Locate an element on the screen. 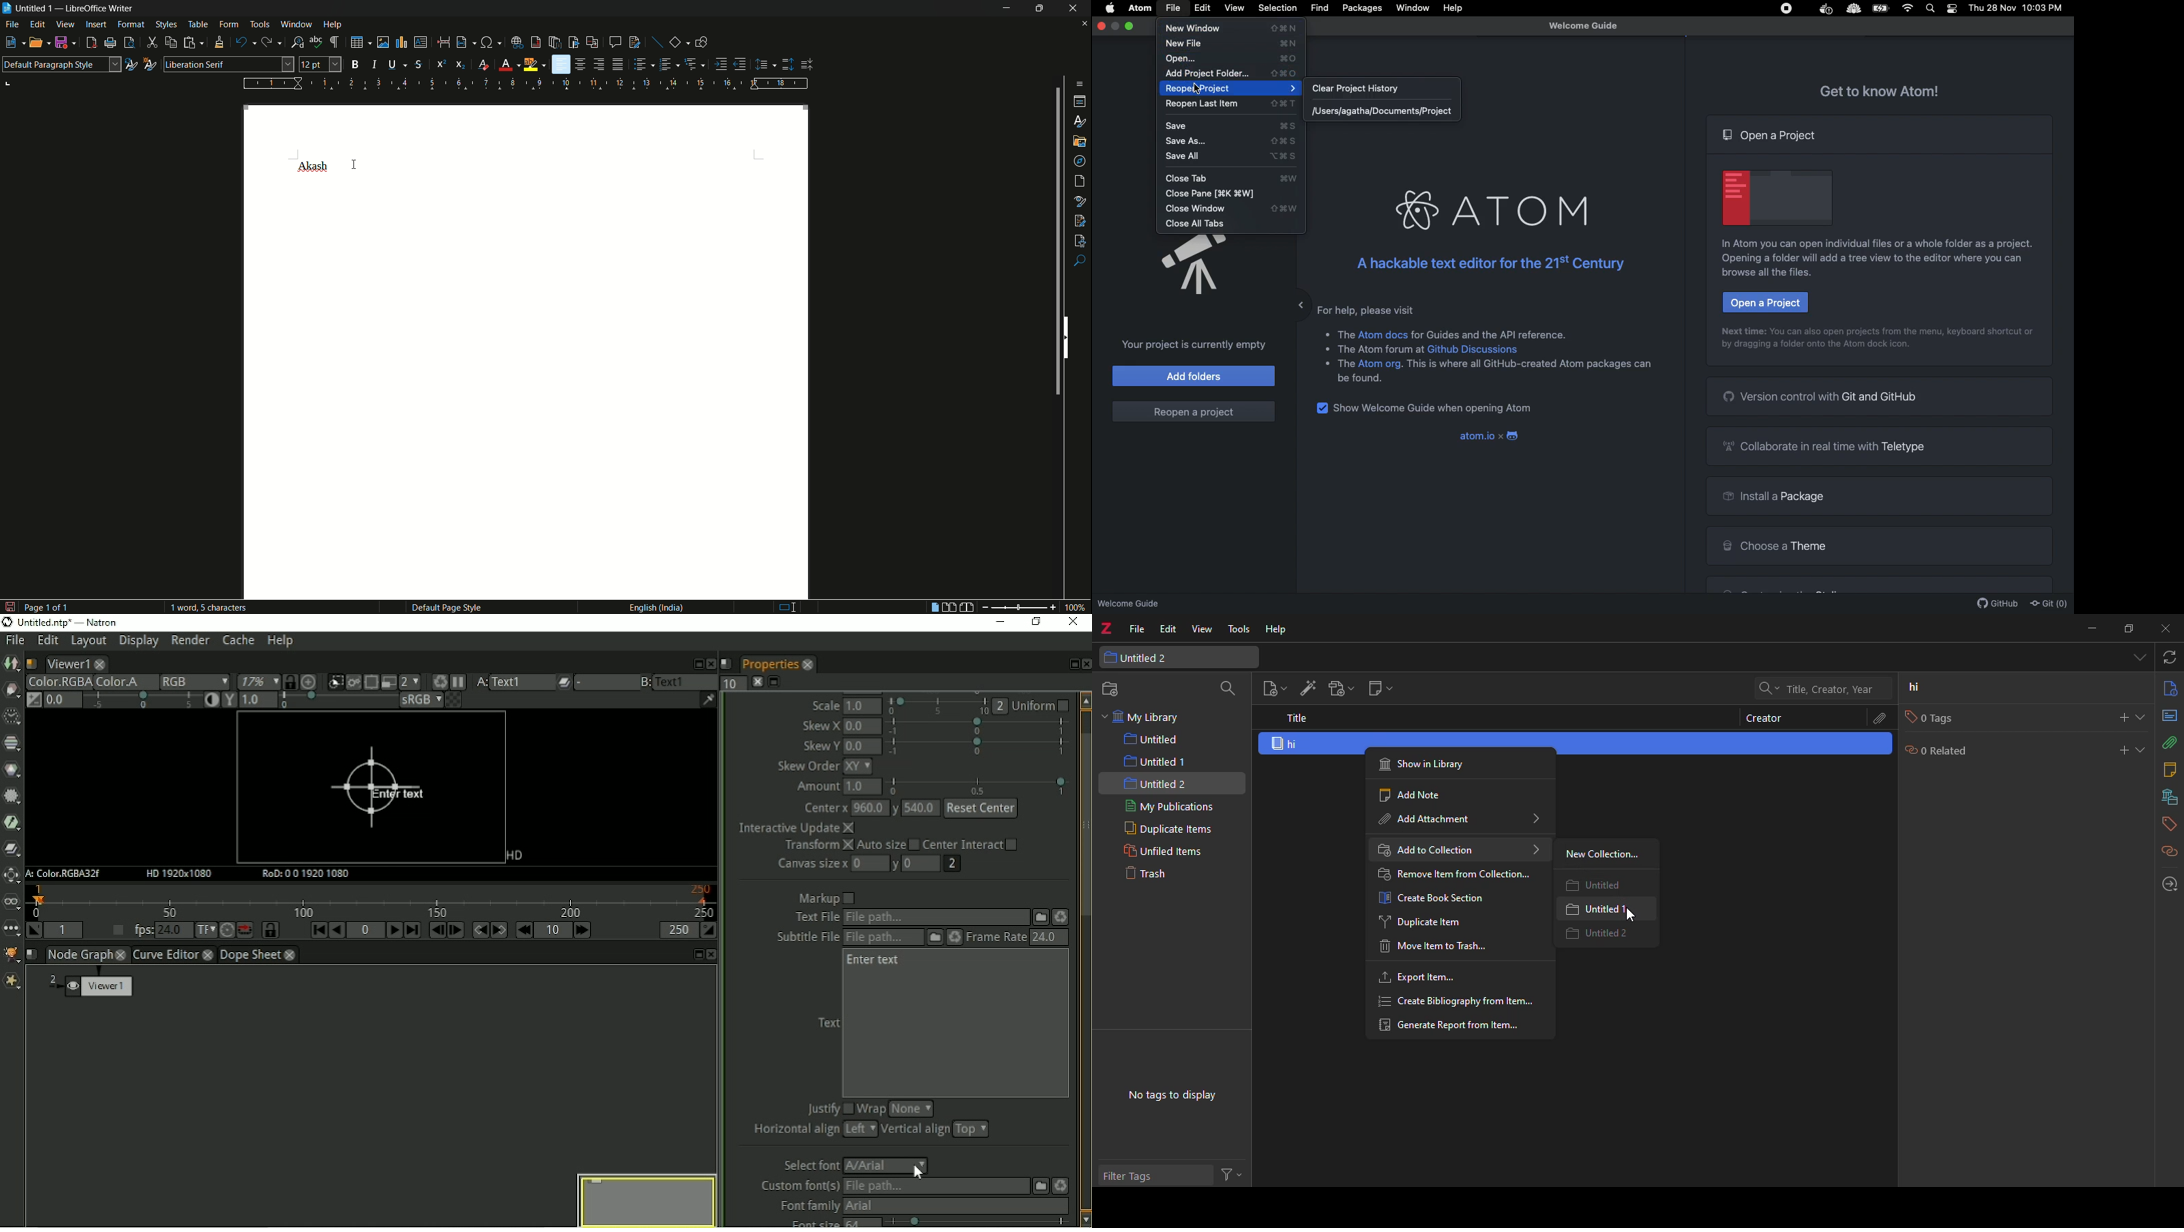 The width and height of the screenshot is (2184, 1232). new item is located at coordinates (1272, 690).